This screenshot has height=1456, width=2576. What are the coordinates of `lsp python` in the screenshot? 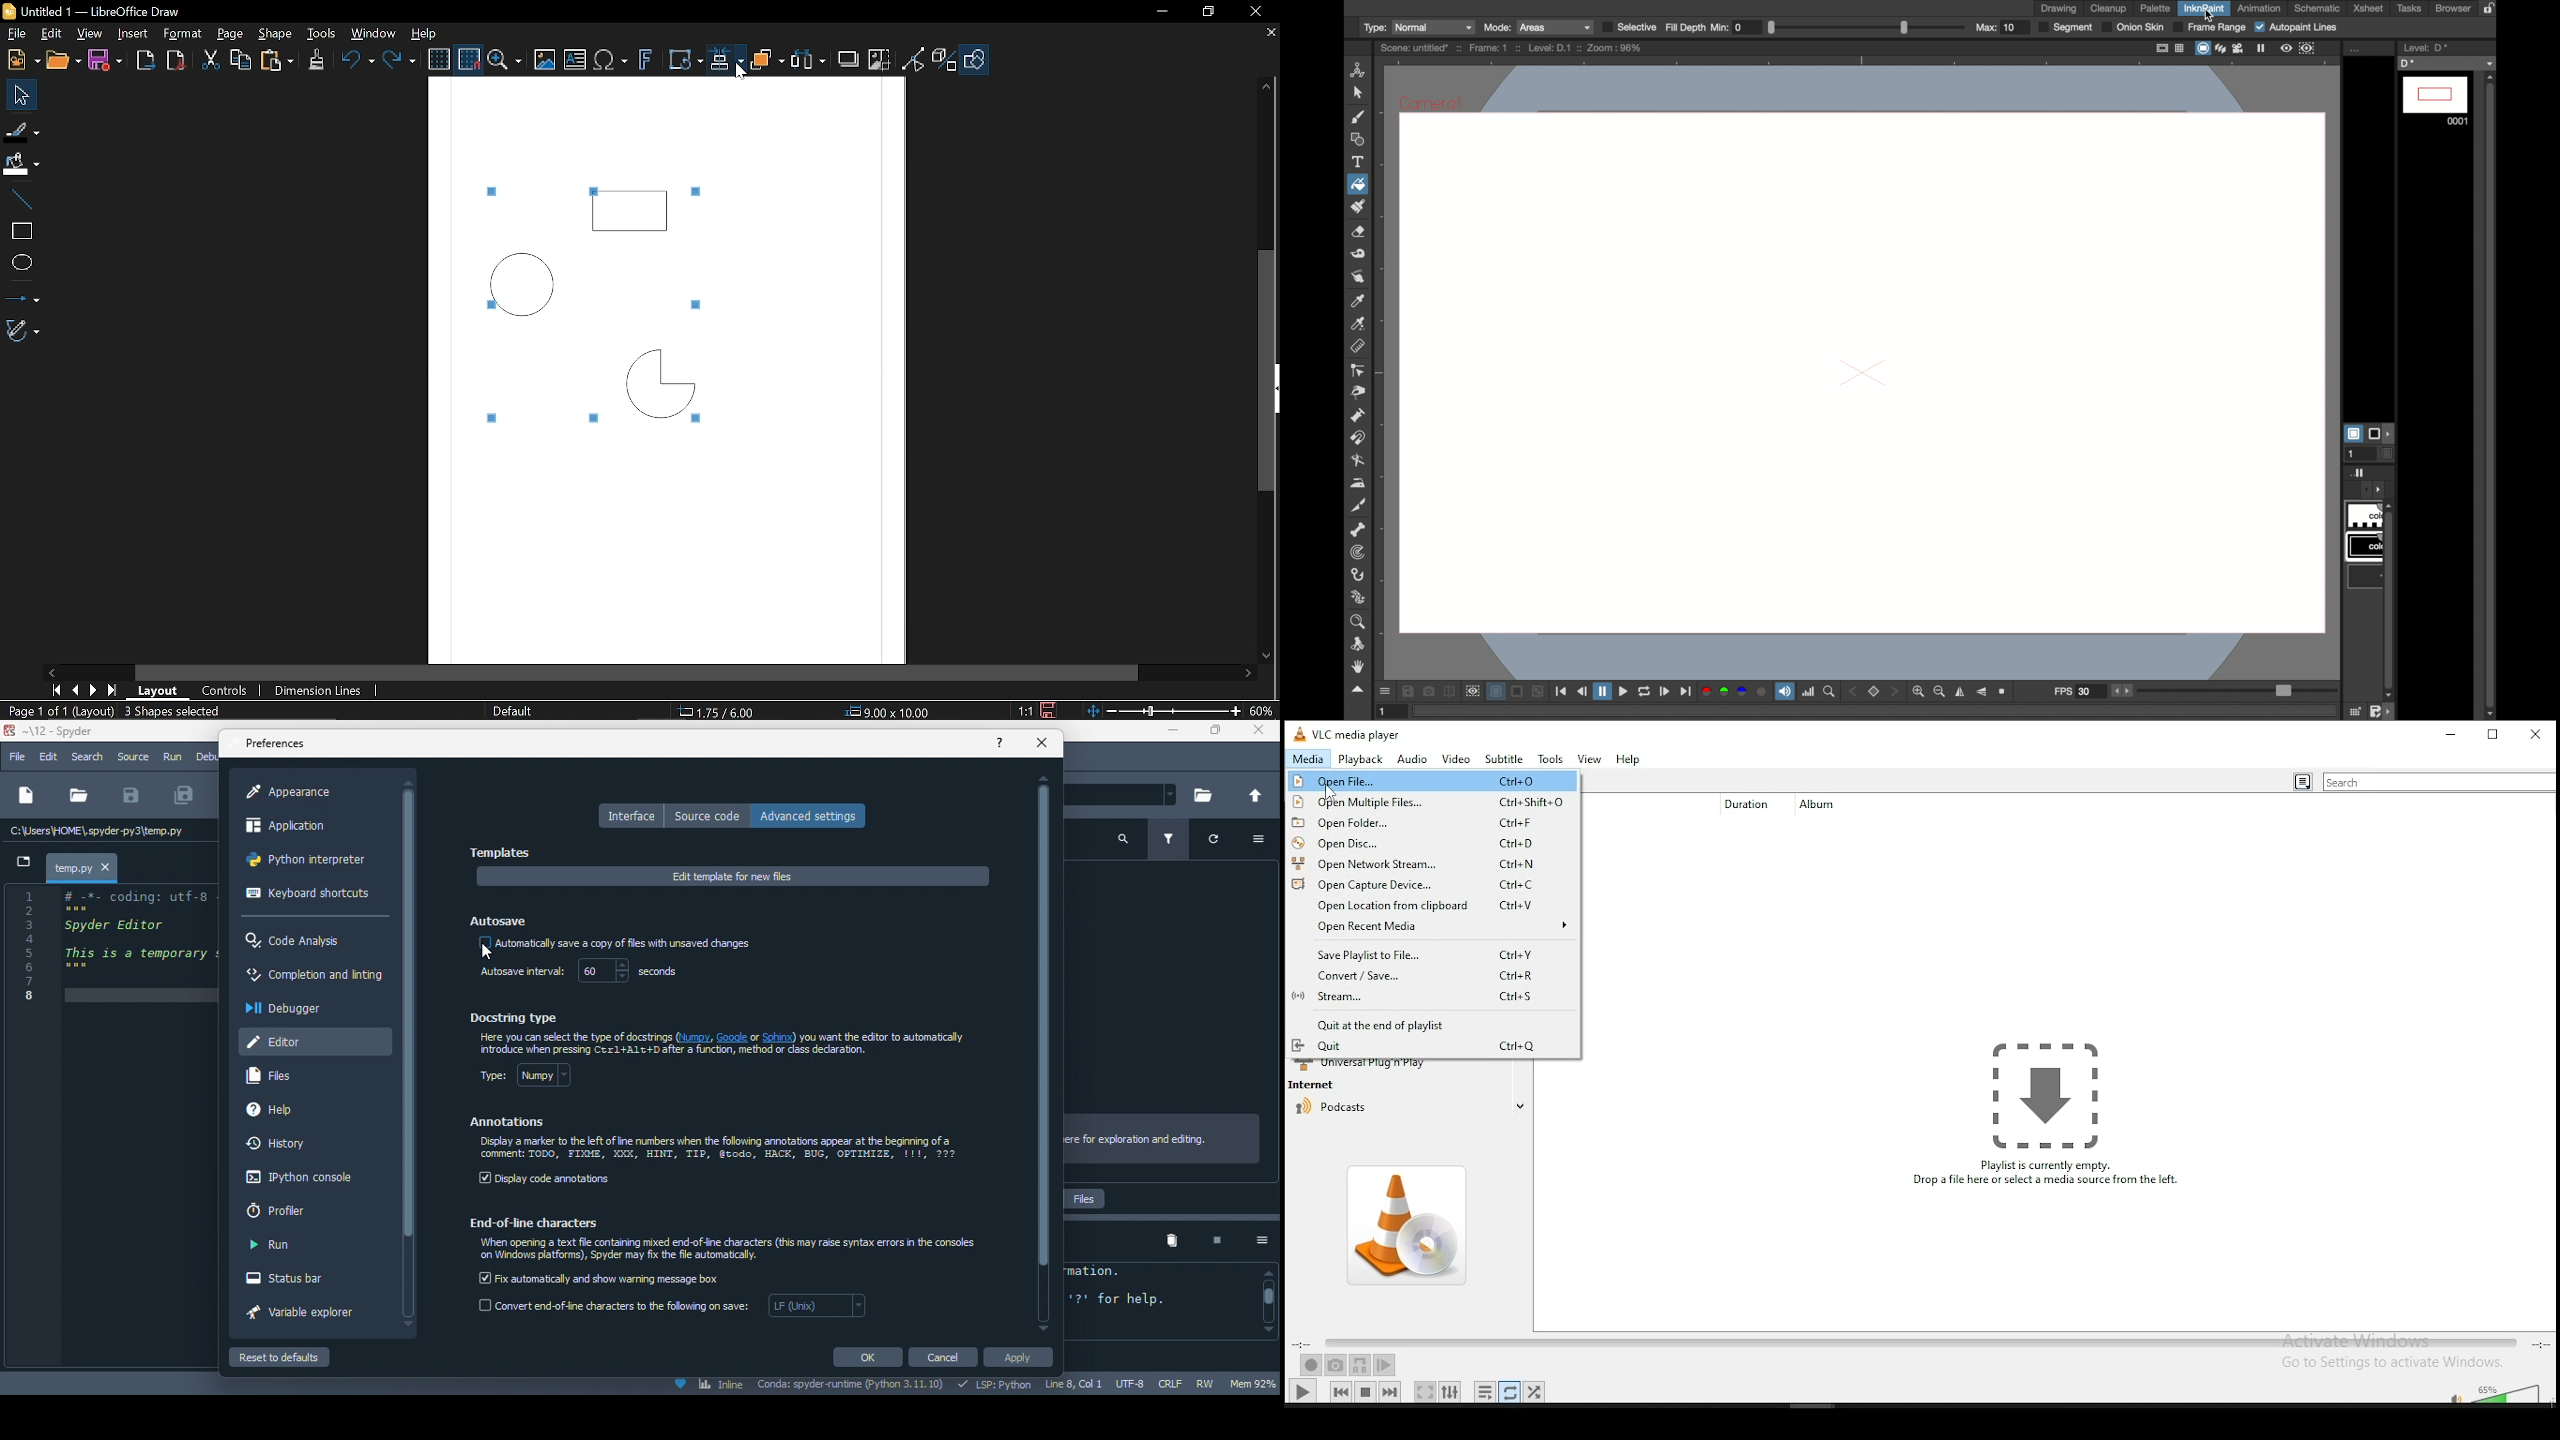 It's located at (998, 1385).